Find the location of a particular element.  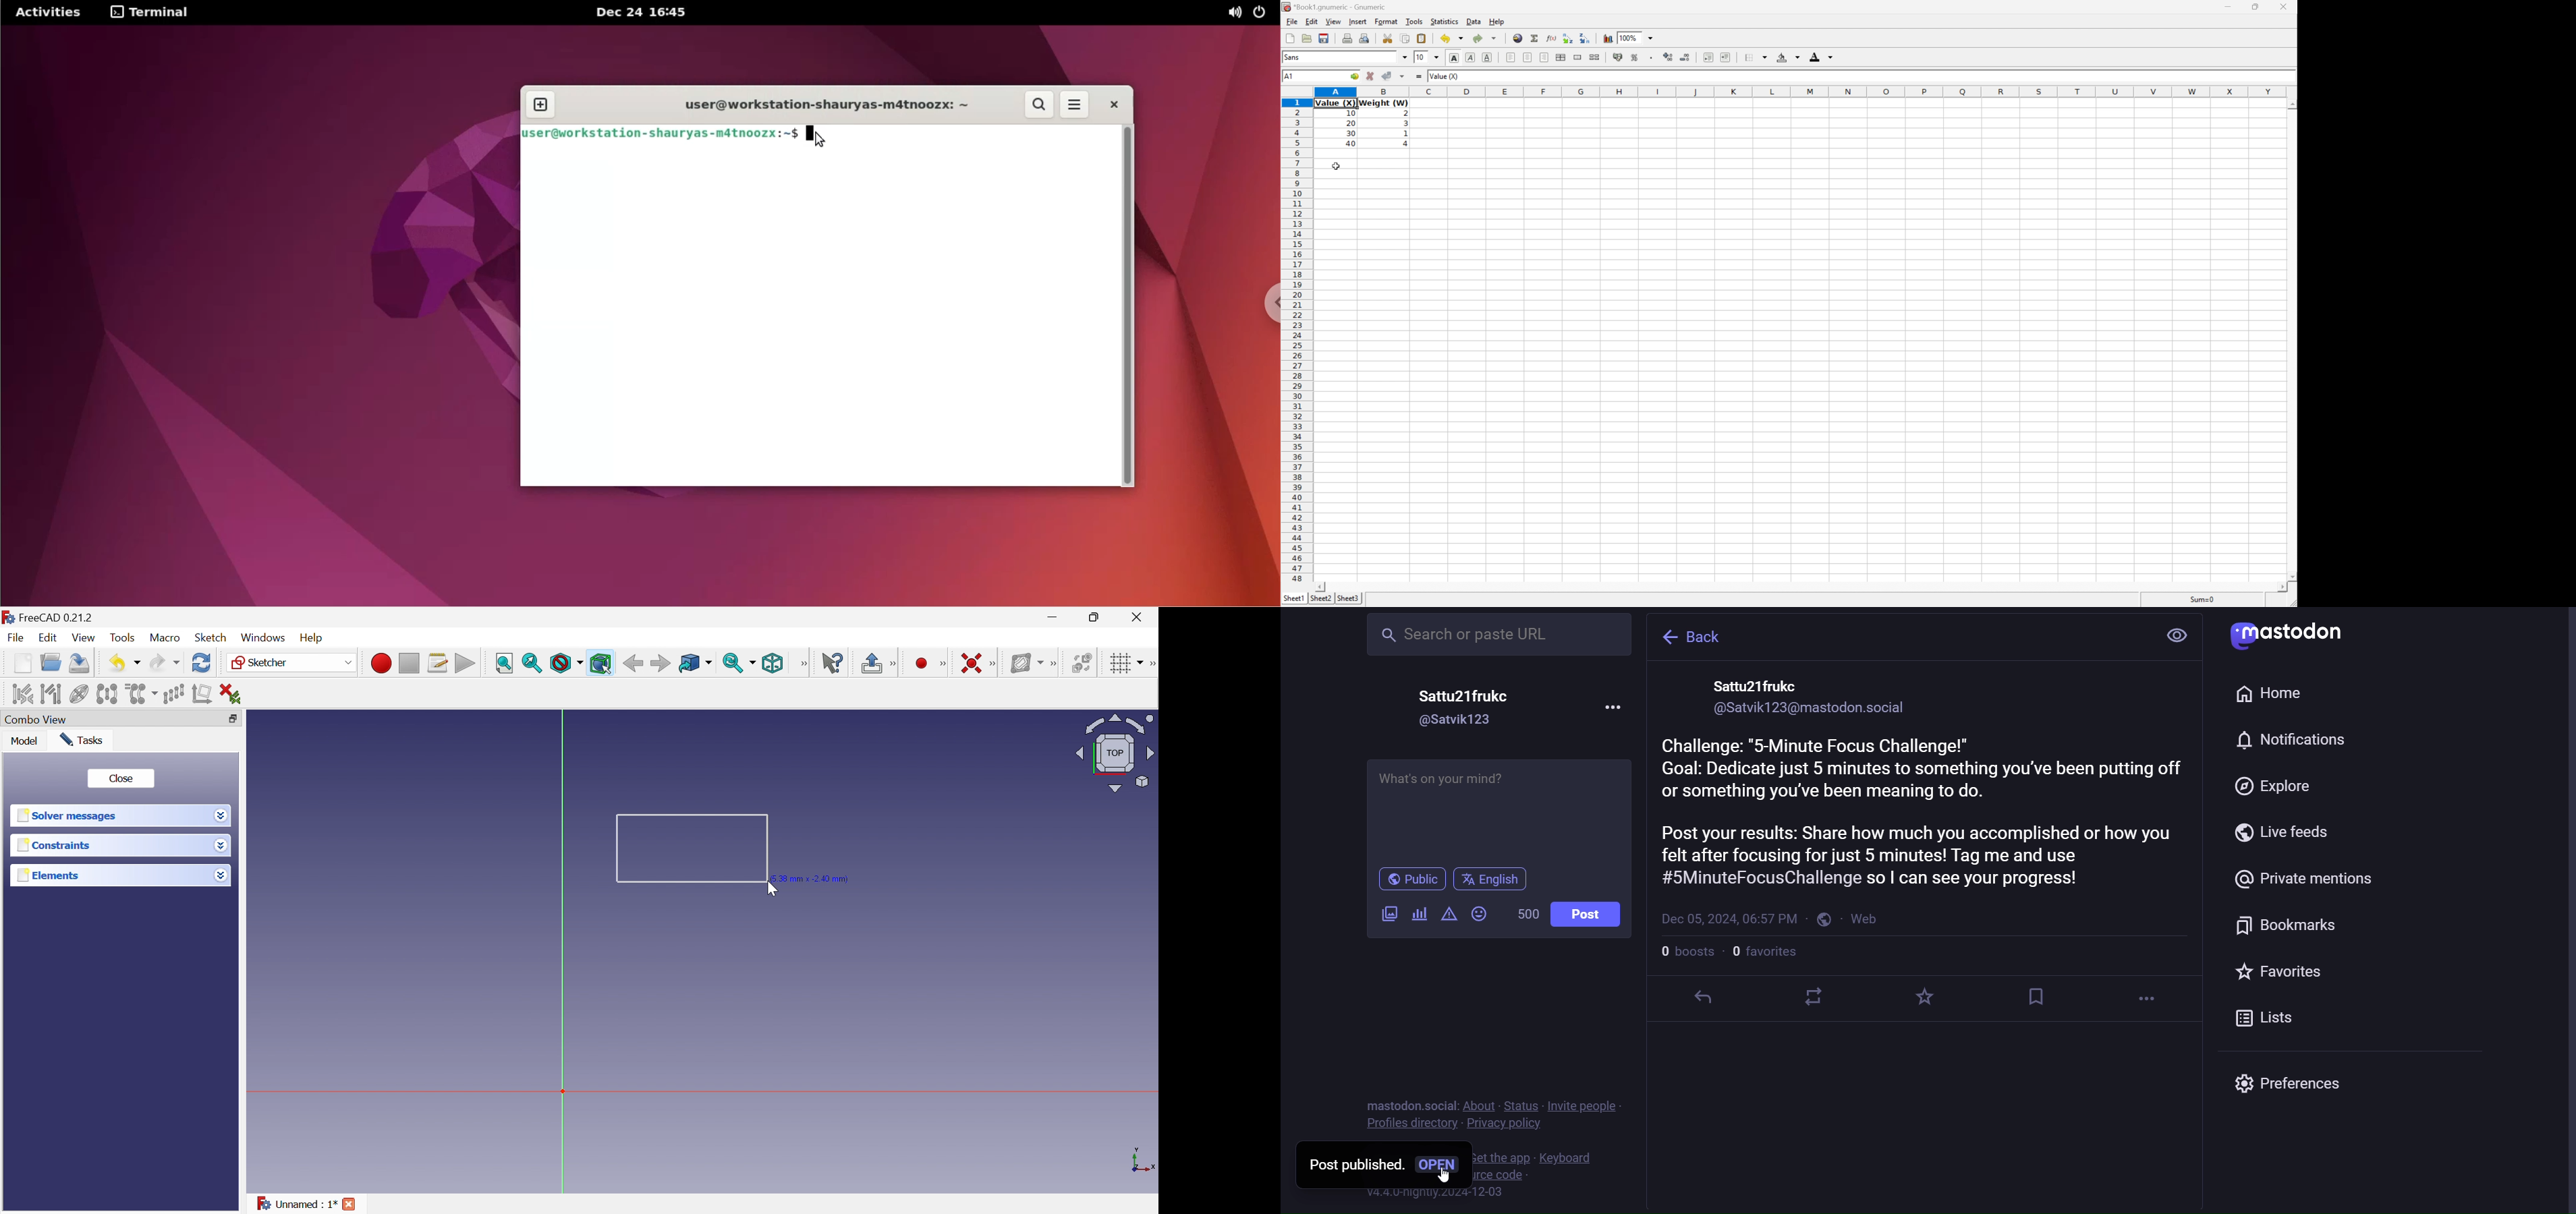

Data is located at coordinates (1473, 22).